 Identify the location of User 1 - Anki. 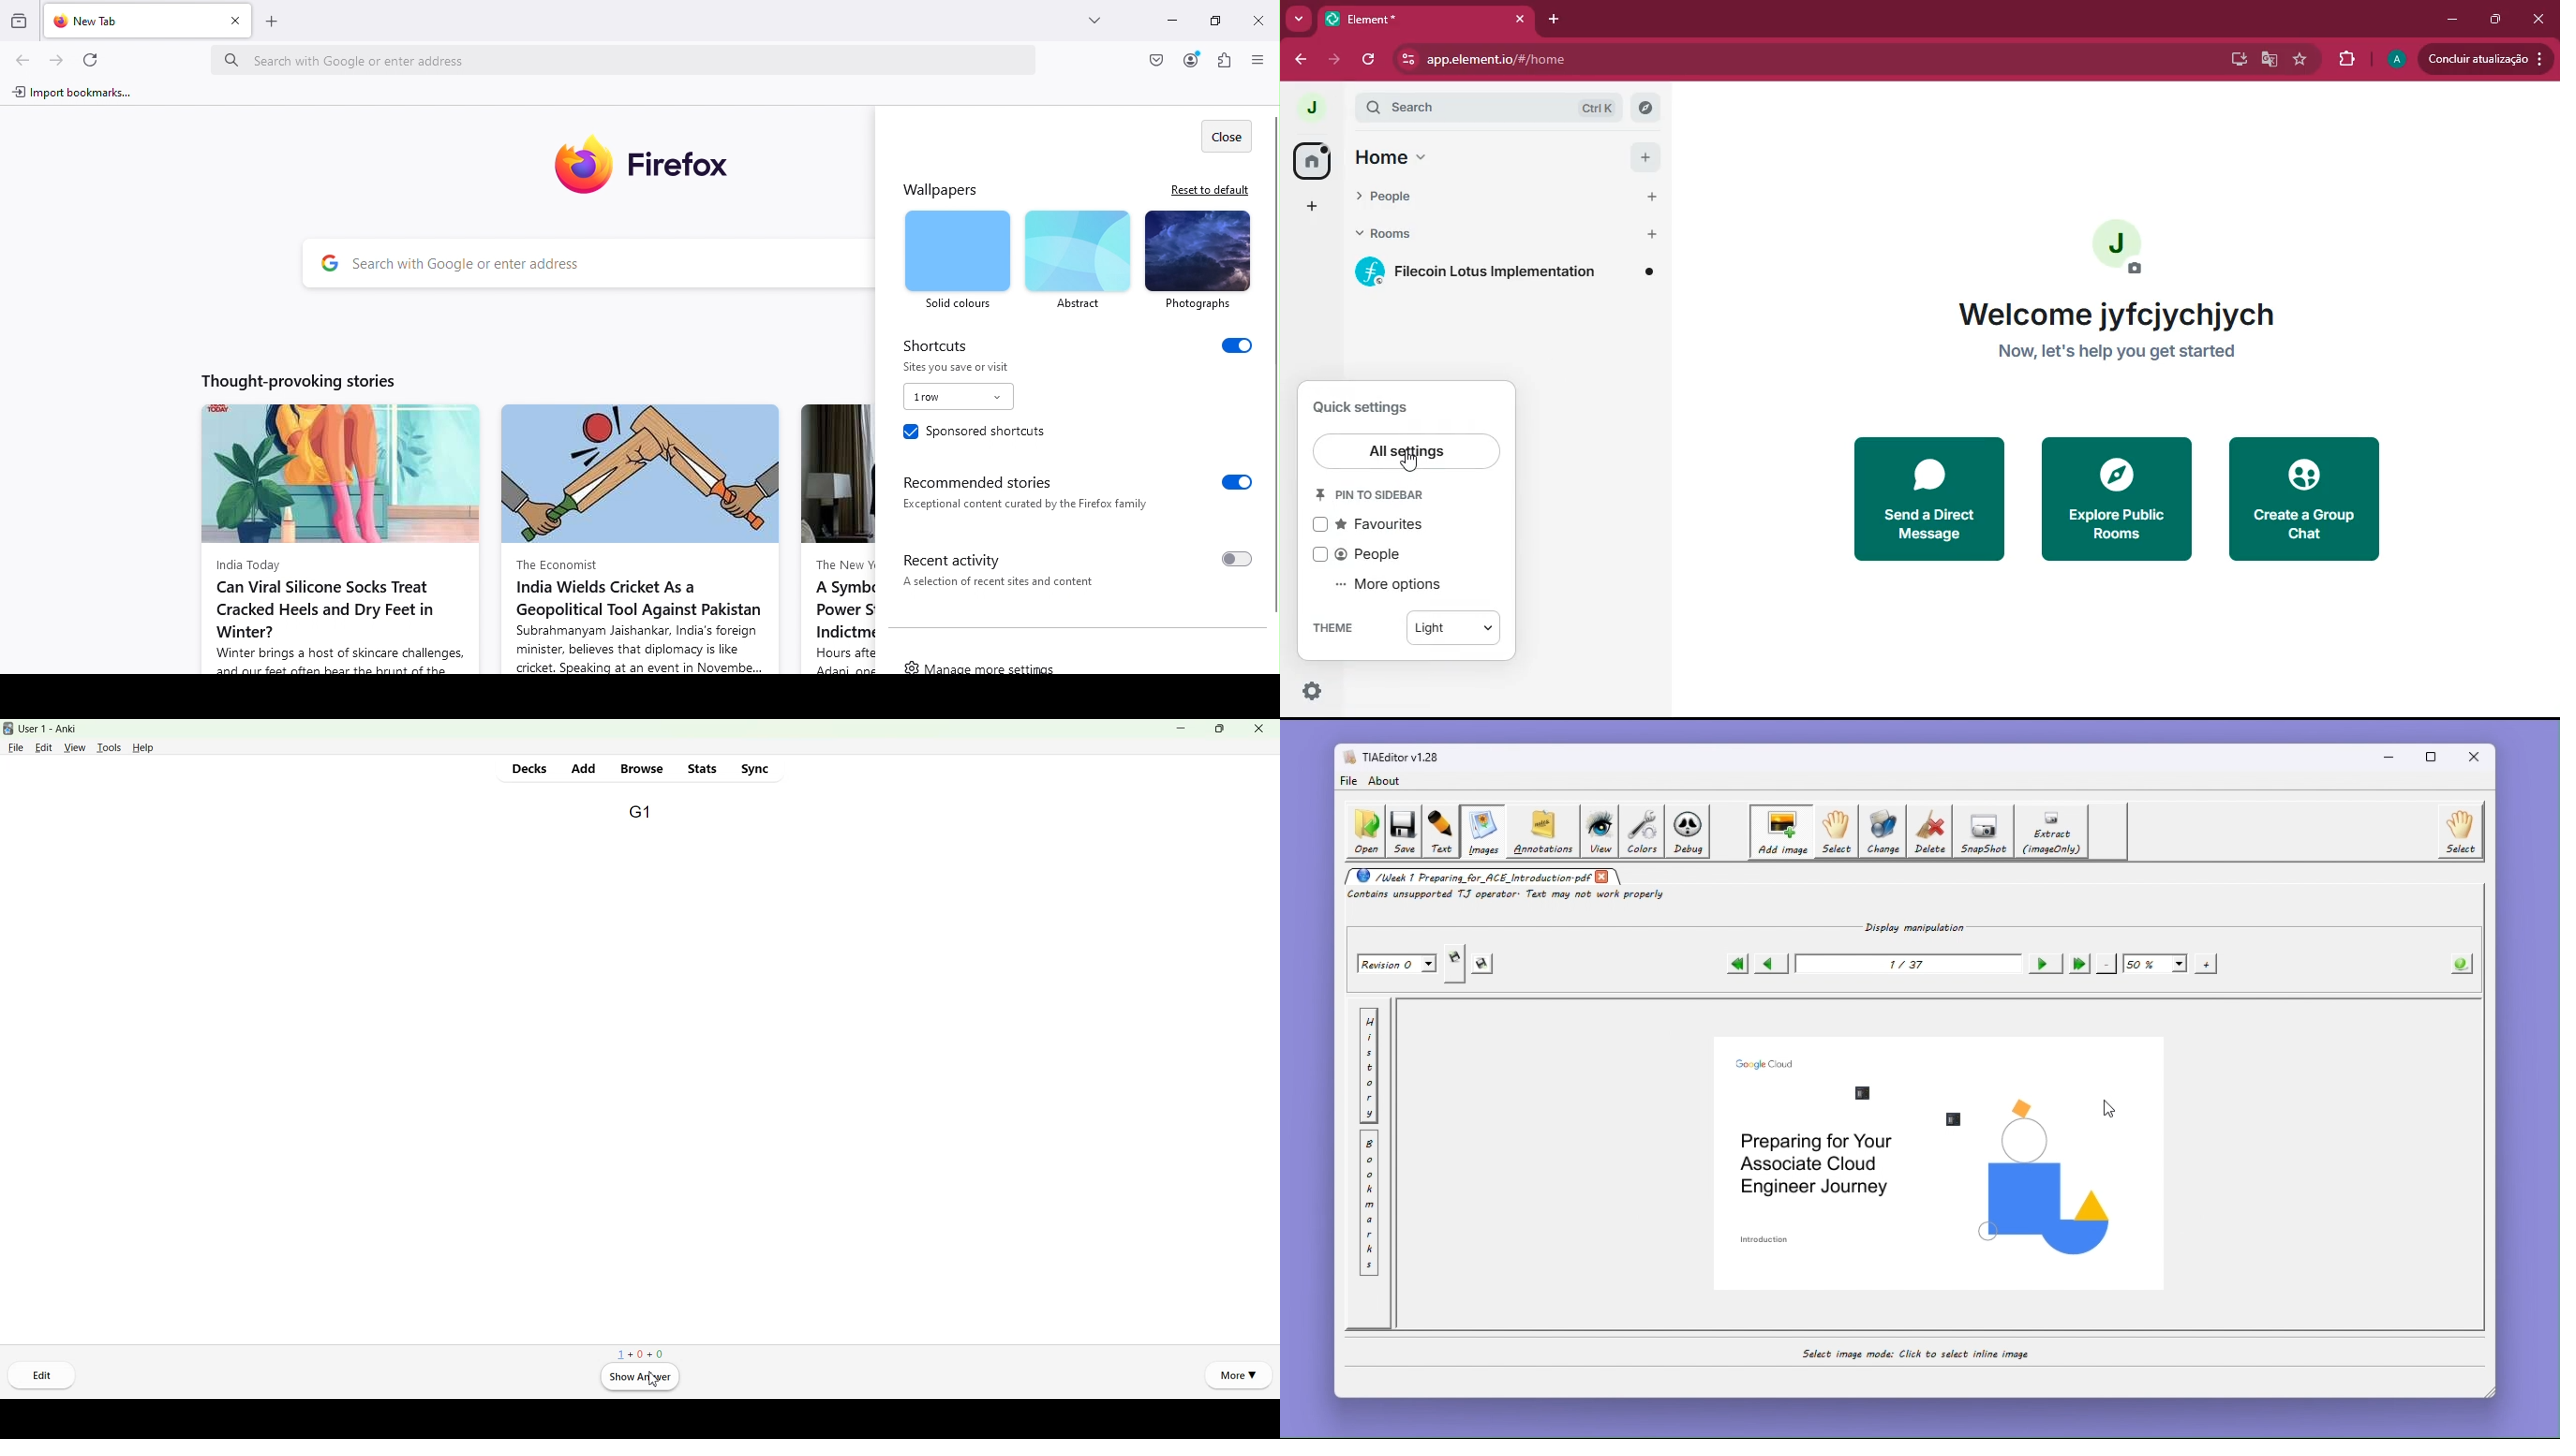
(56, 729).